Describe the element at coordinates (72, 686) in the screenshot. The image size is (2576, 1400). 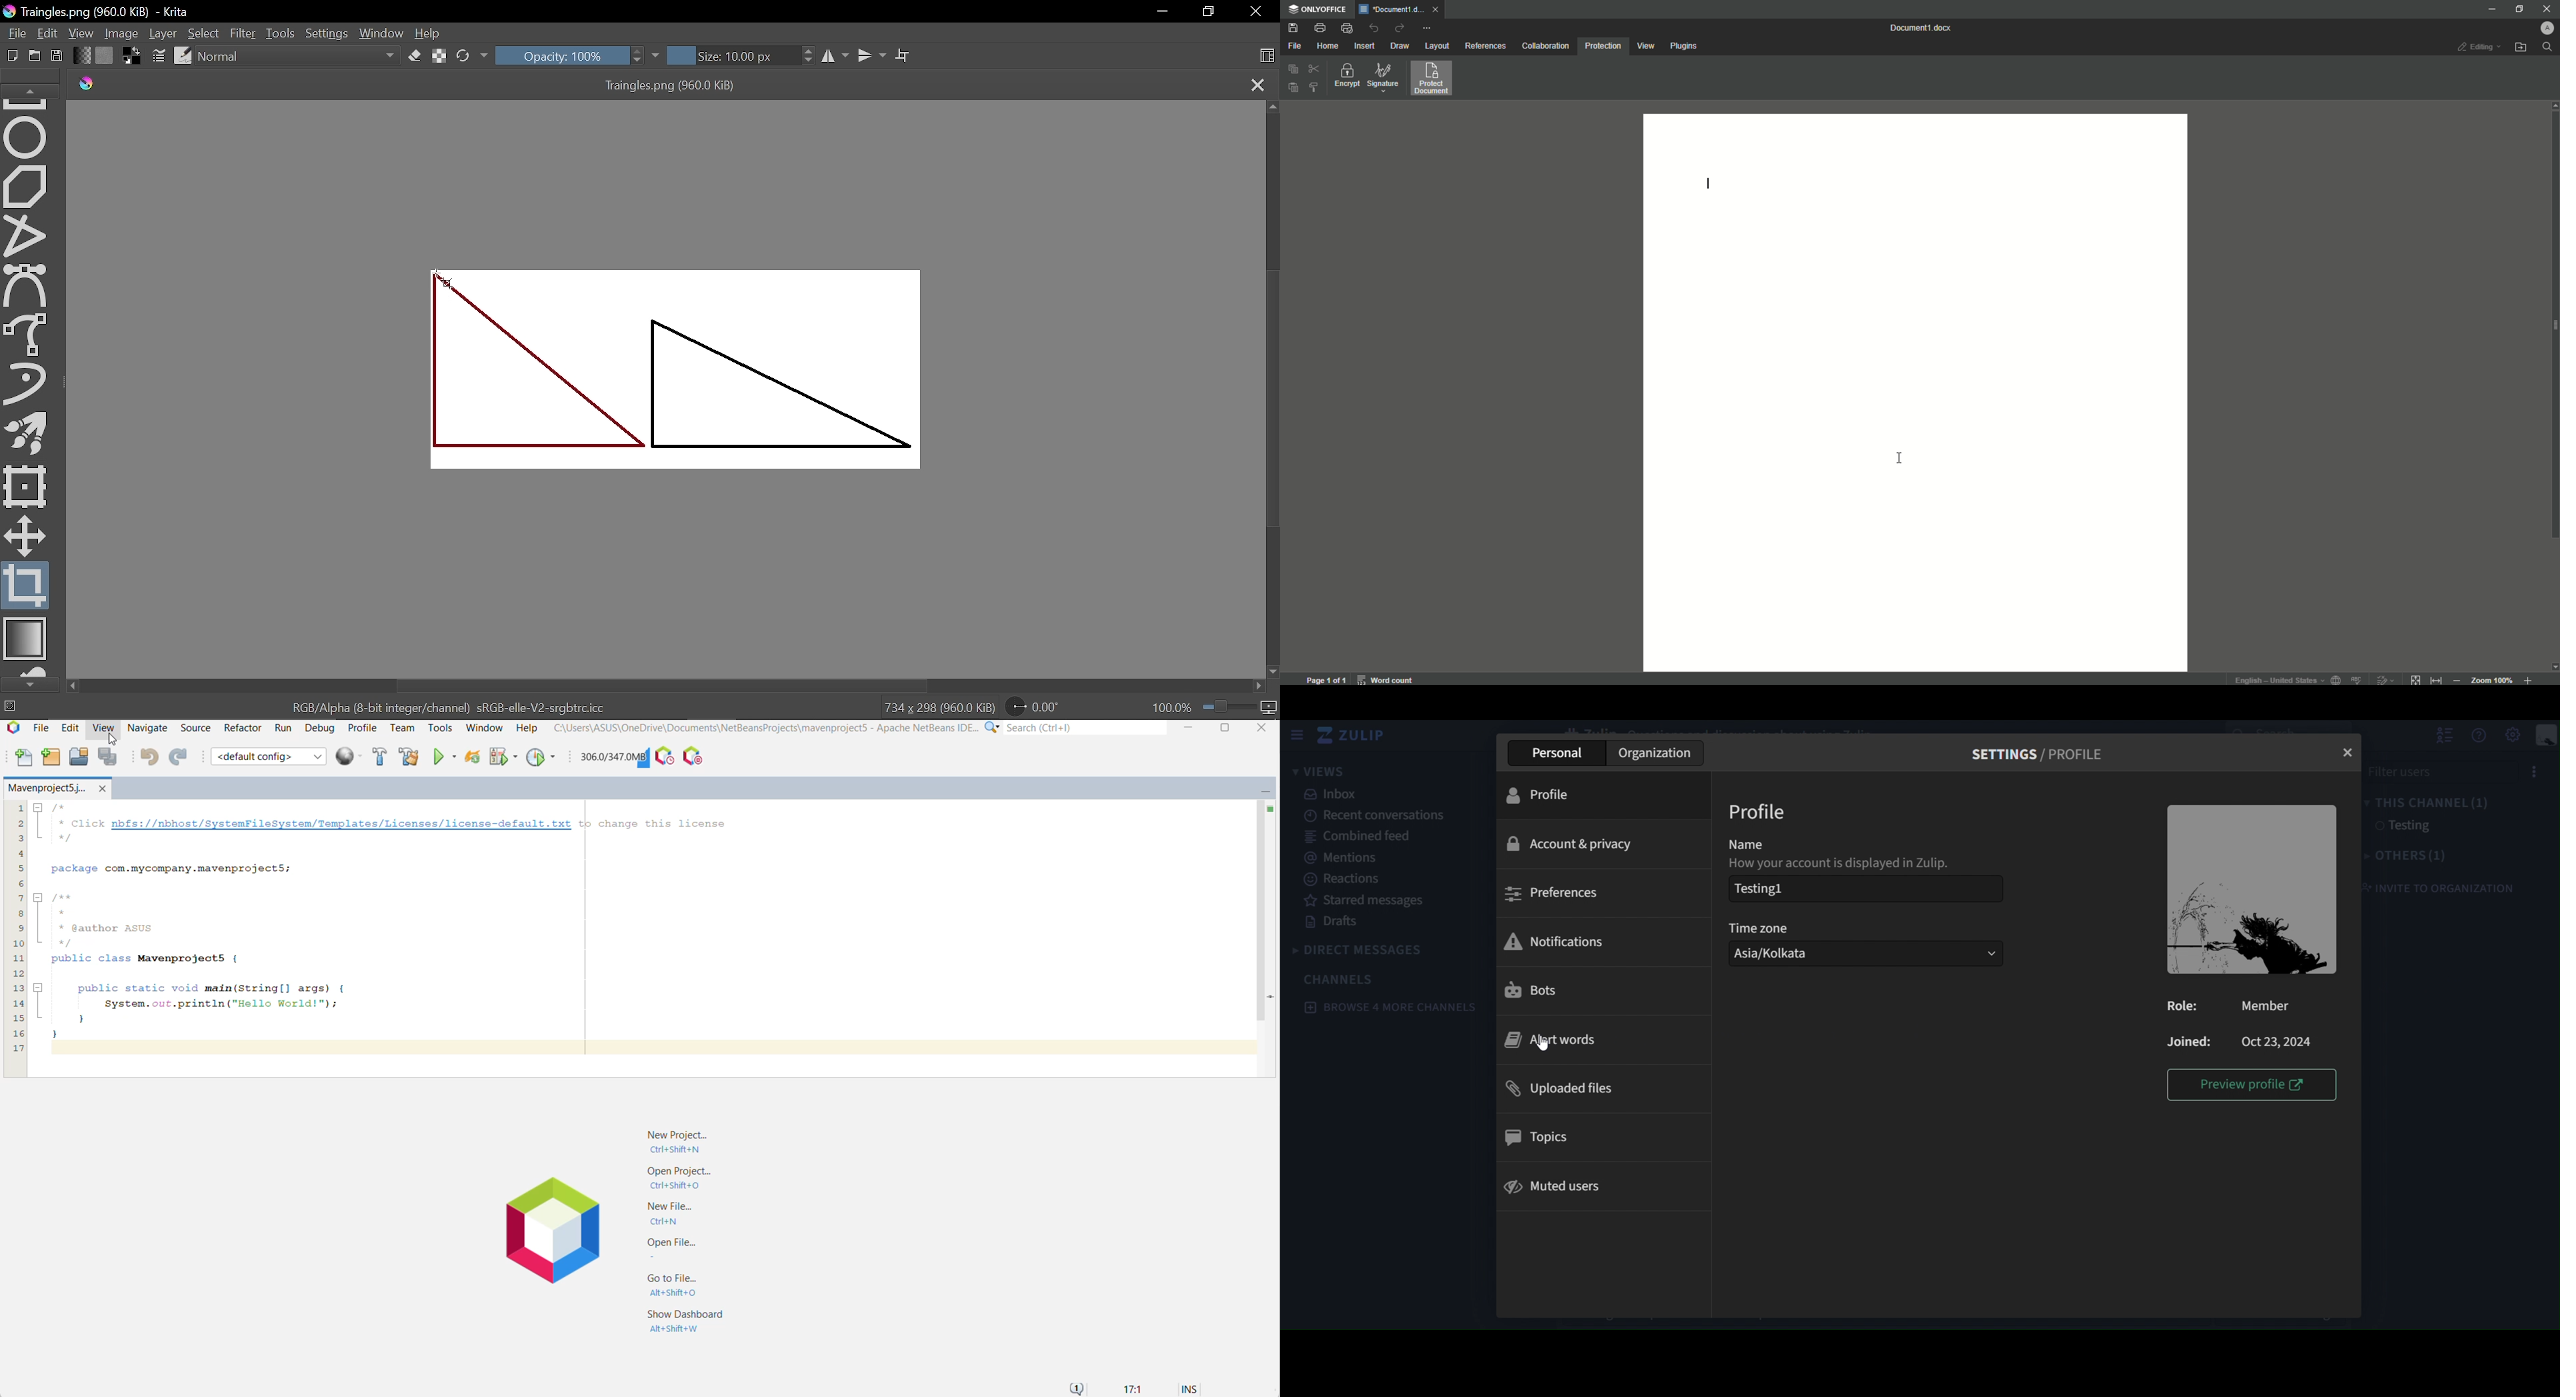
I see `move left` at that location.